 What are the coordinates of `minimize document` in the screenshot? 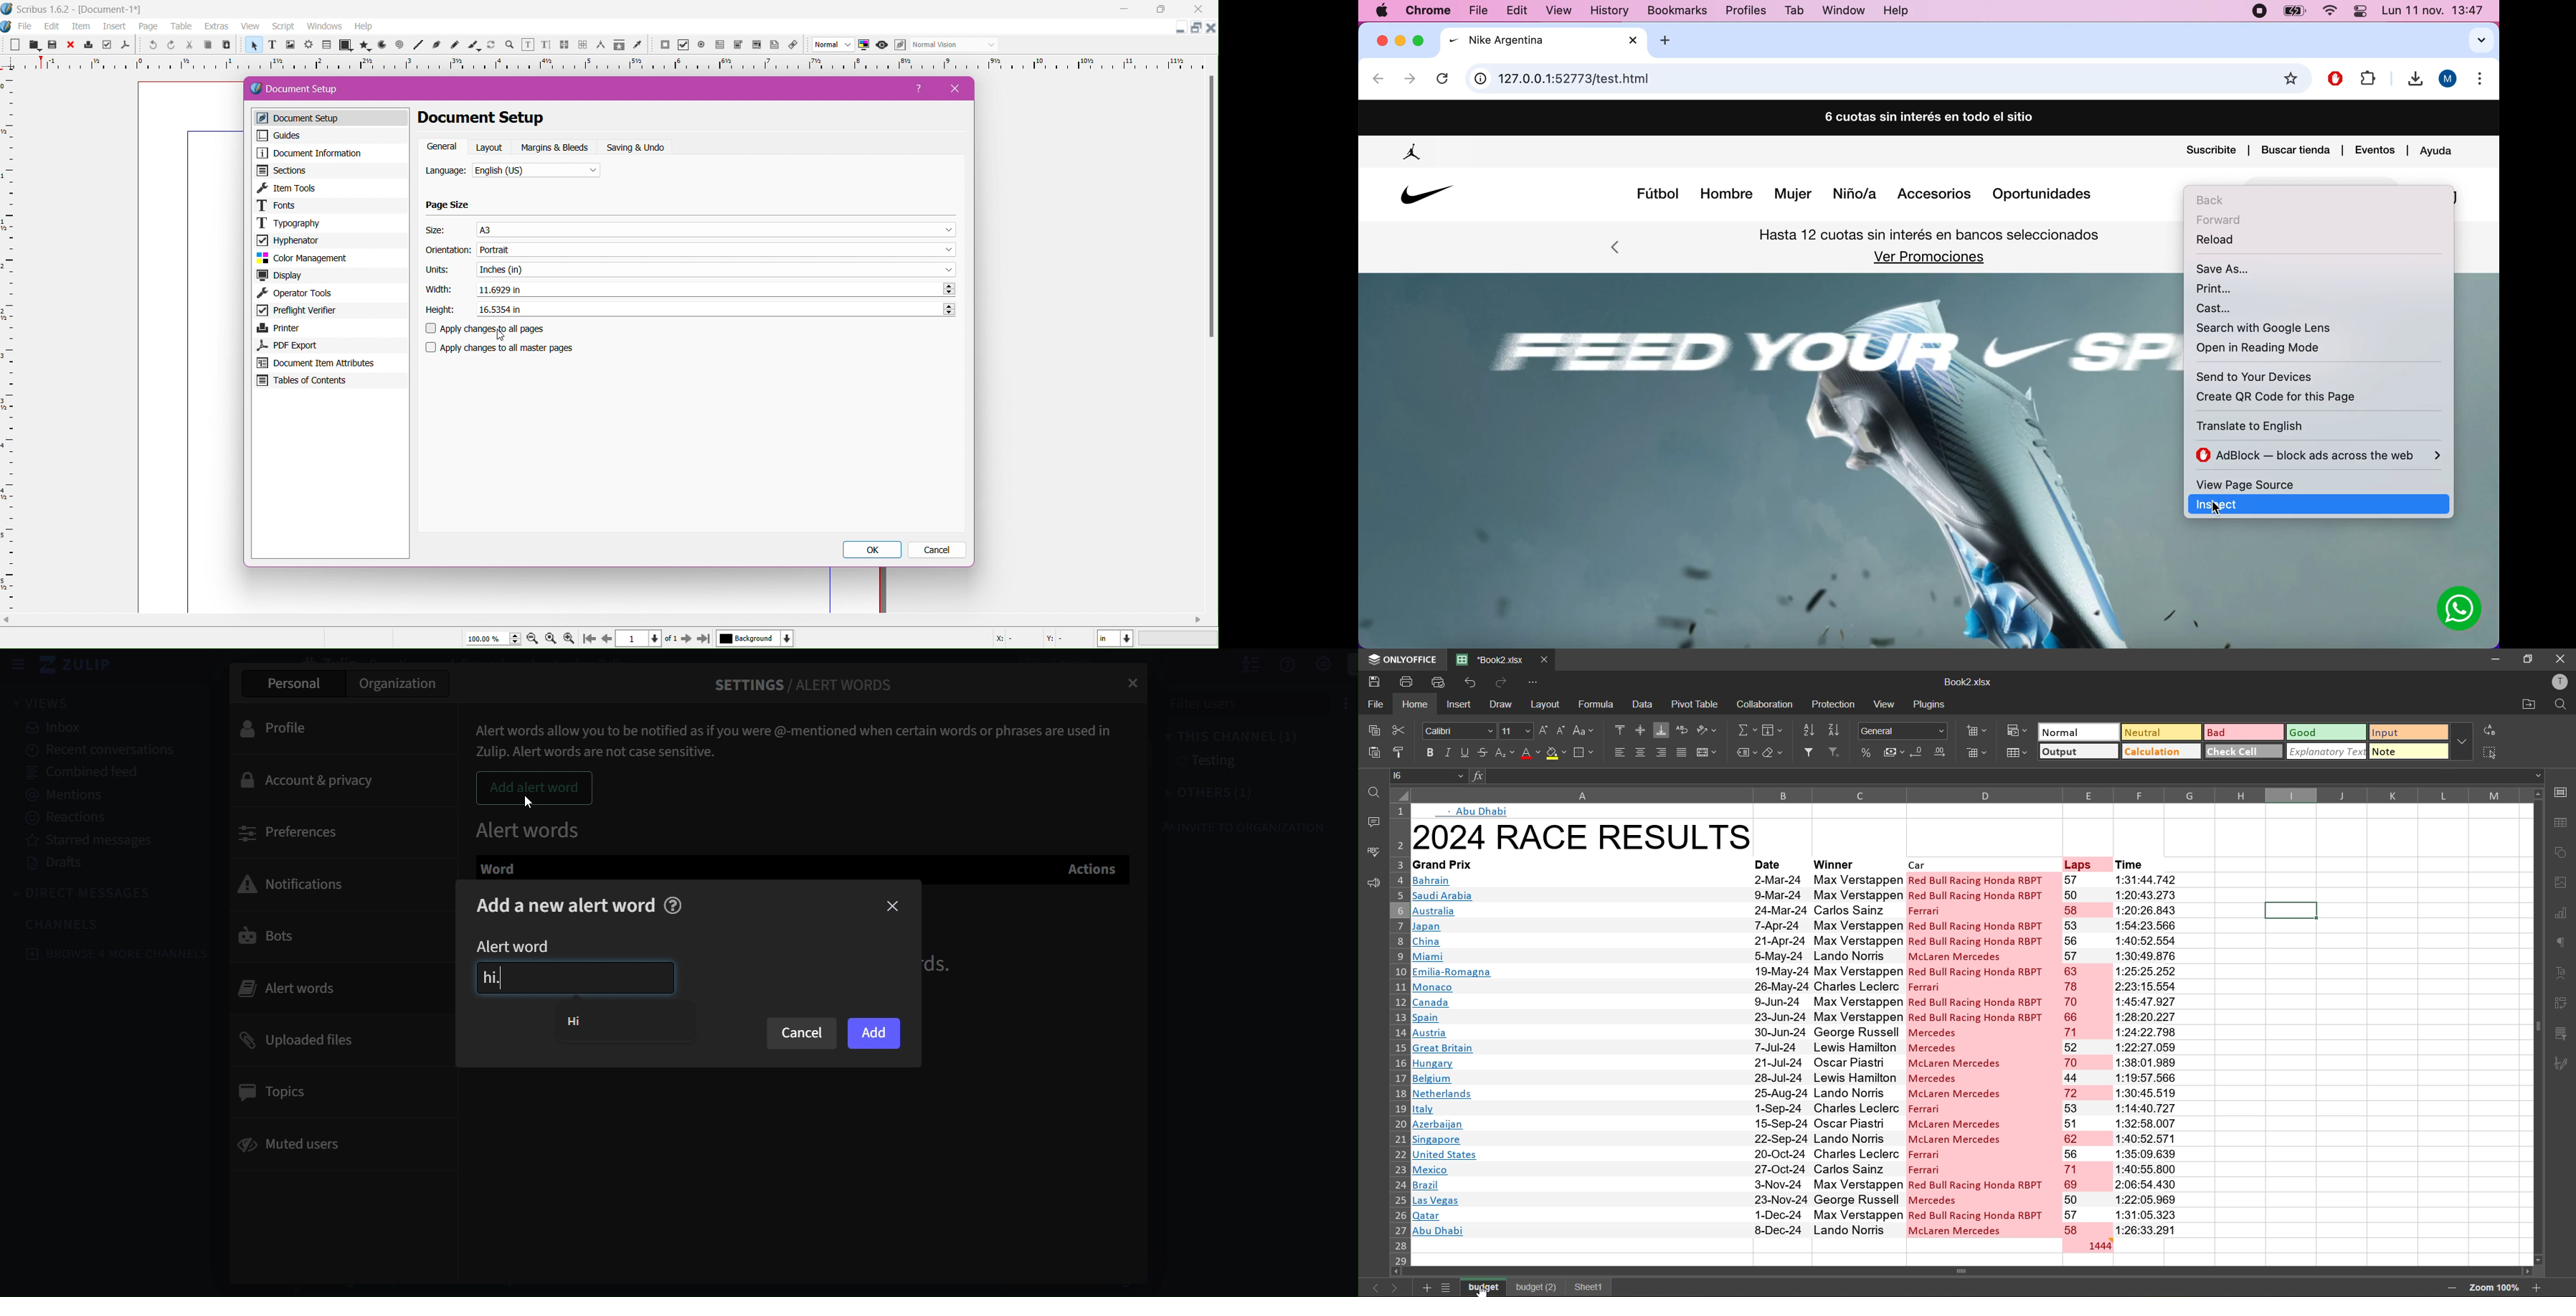 It's located at (1177, 30).